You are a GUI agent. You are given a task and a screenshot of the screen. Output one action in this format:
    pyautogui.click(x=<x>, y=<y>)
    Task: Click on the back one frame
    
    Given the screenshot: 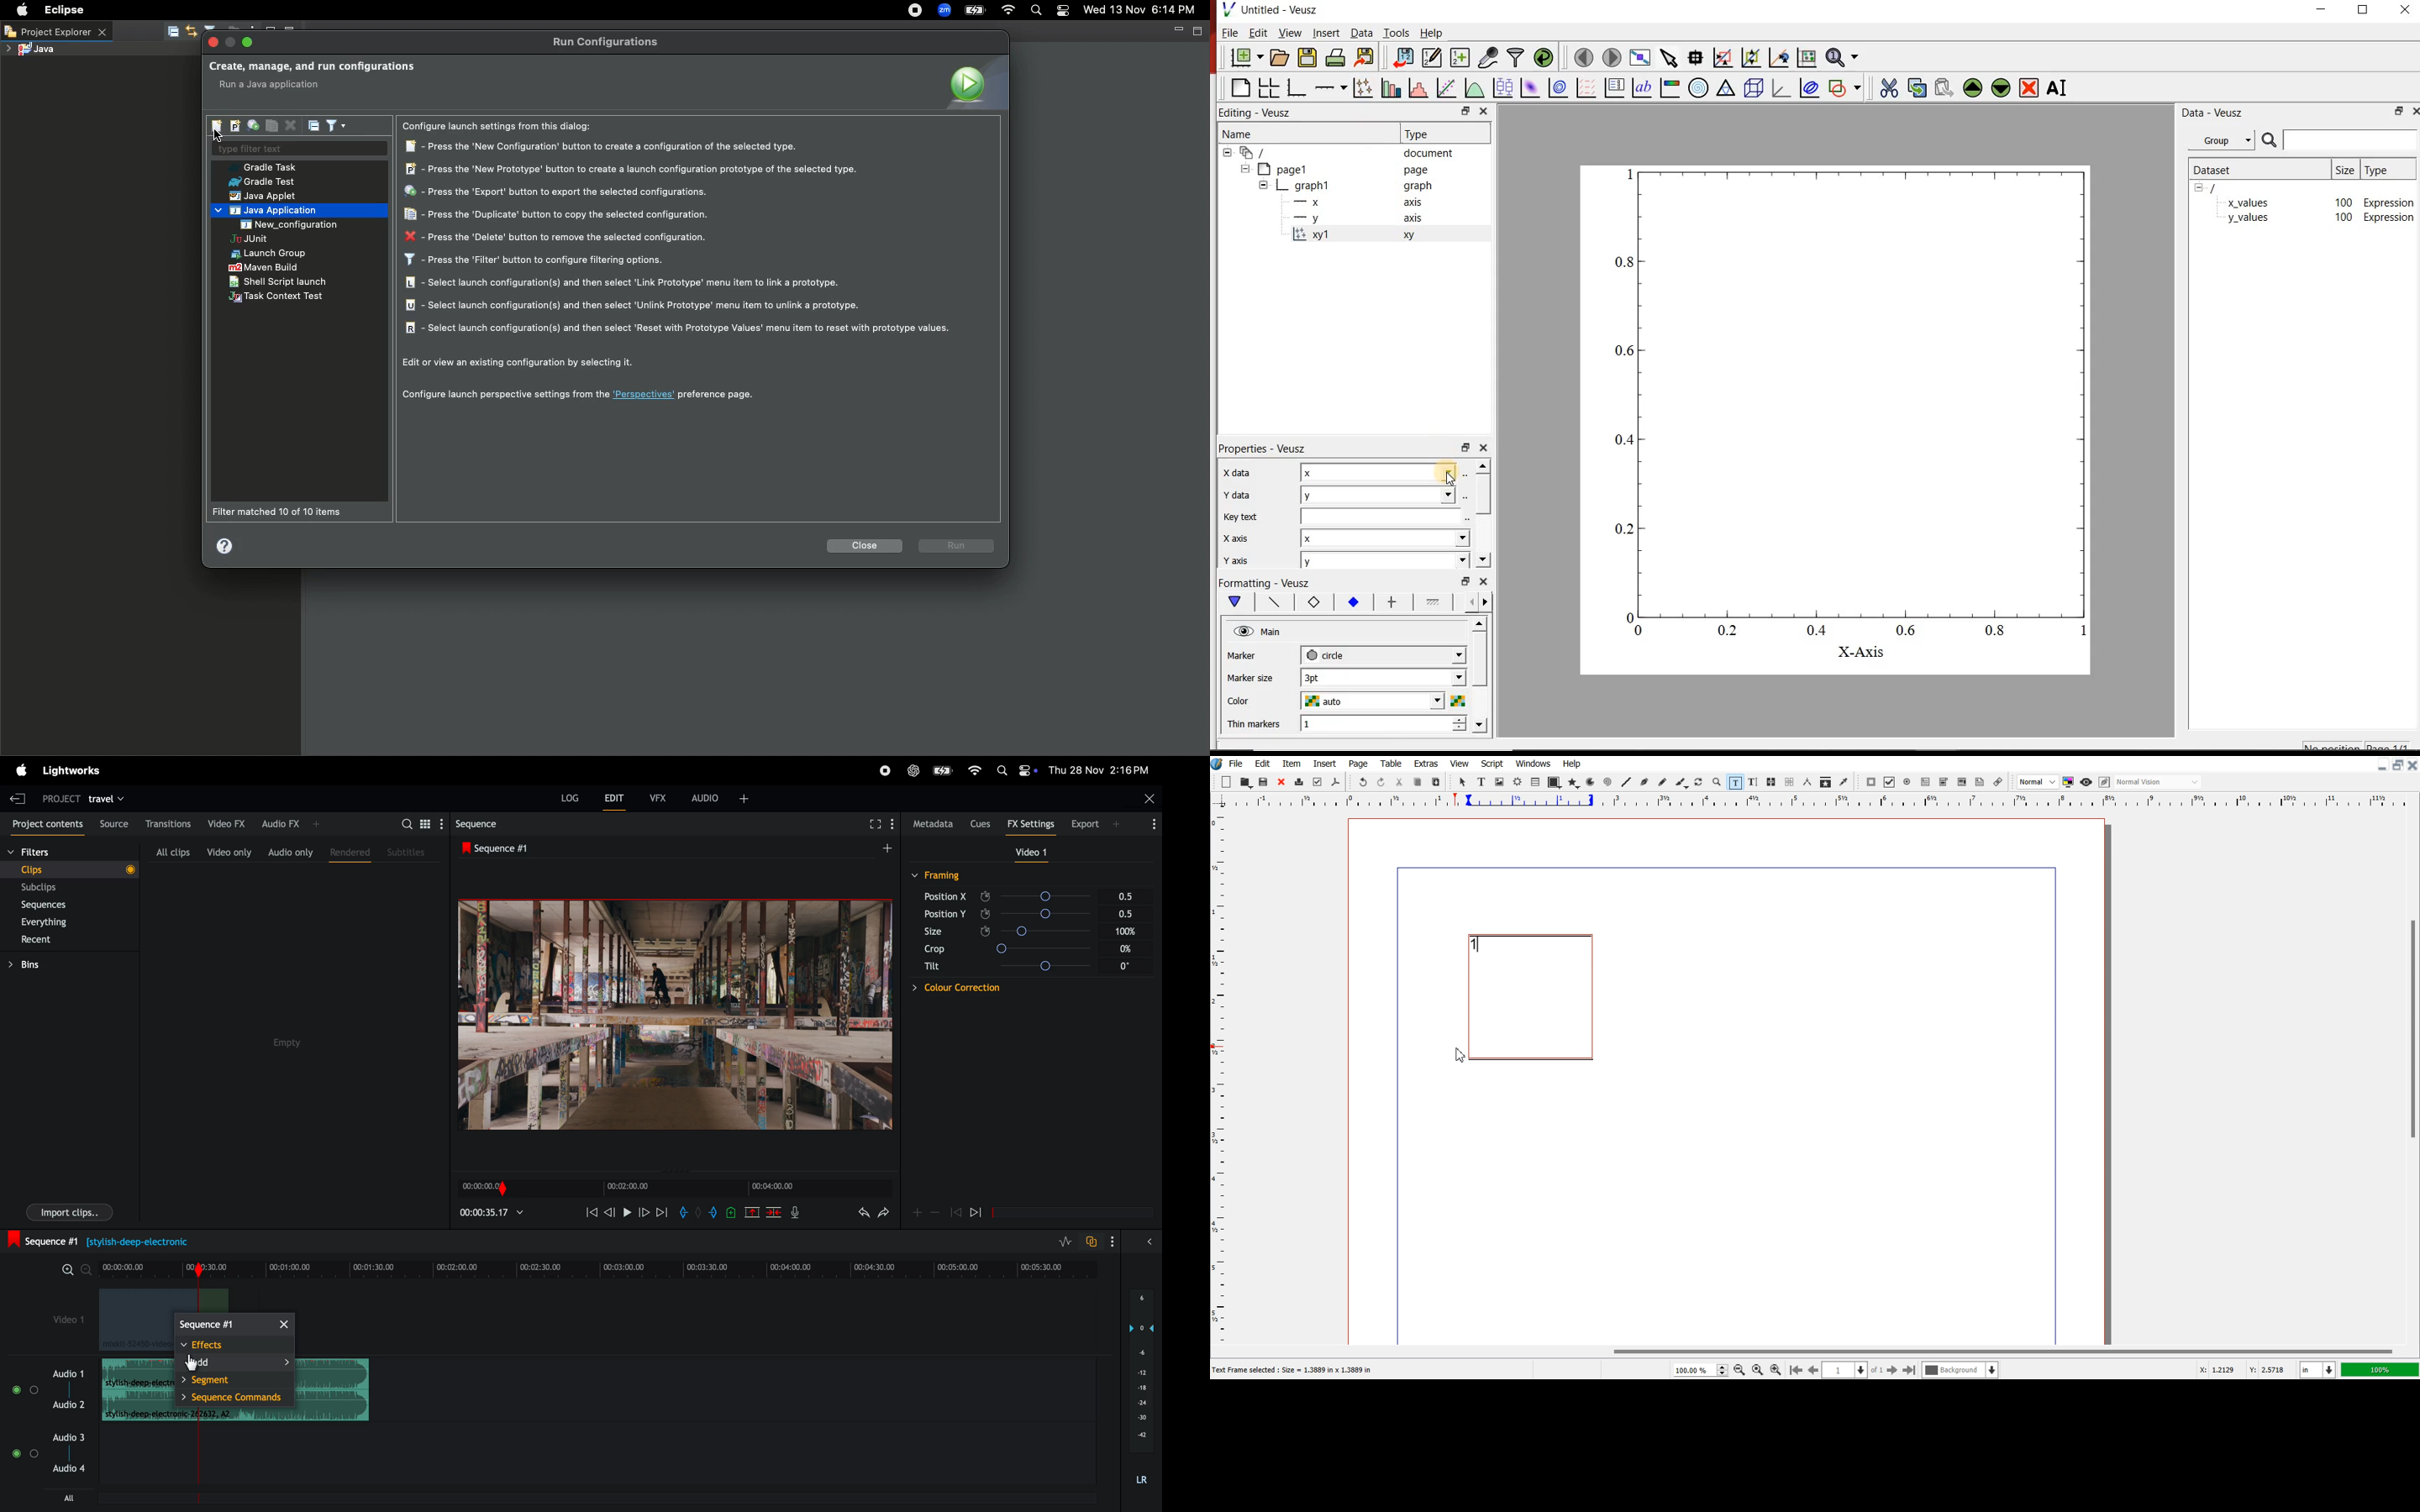 What is the action you would take?
    pyautogui.click(x=611, y=1211)
    